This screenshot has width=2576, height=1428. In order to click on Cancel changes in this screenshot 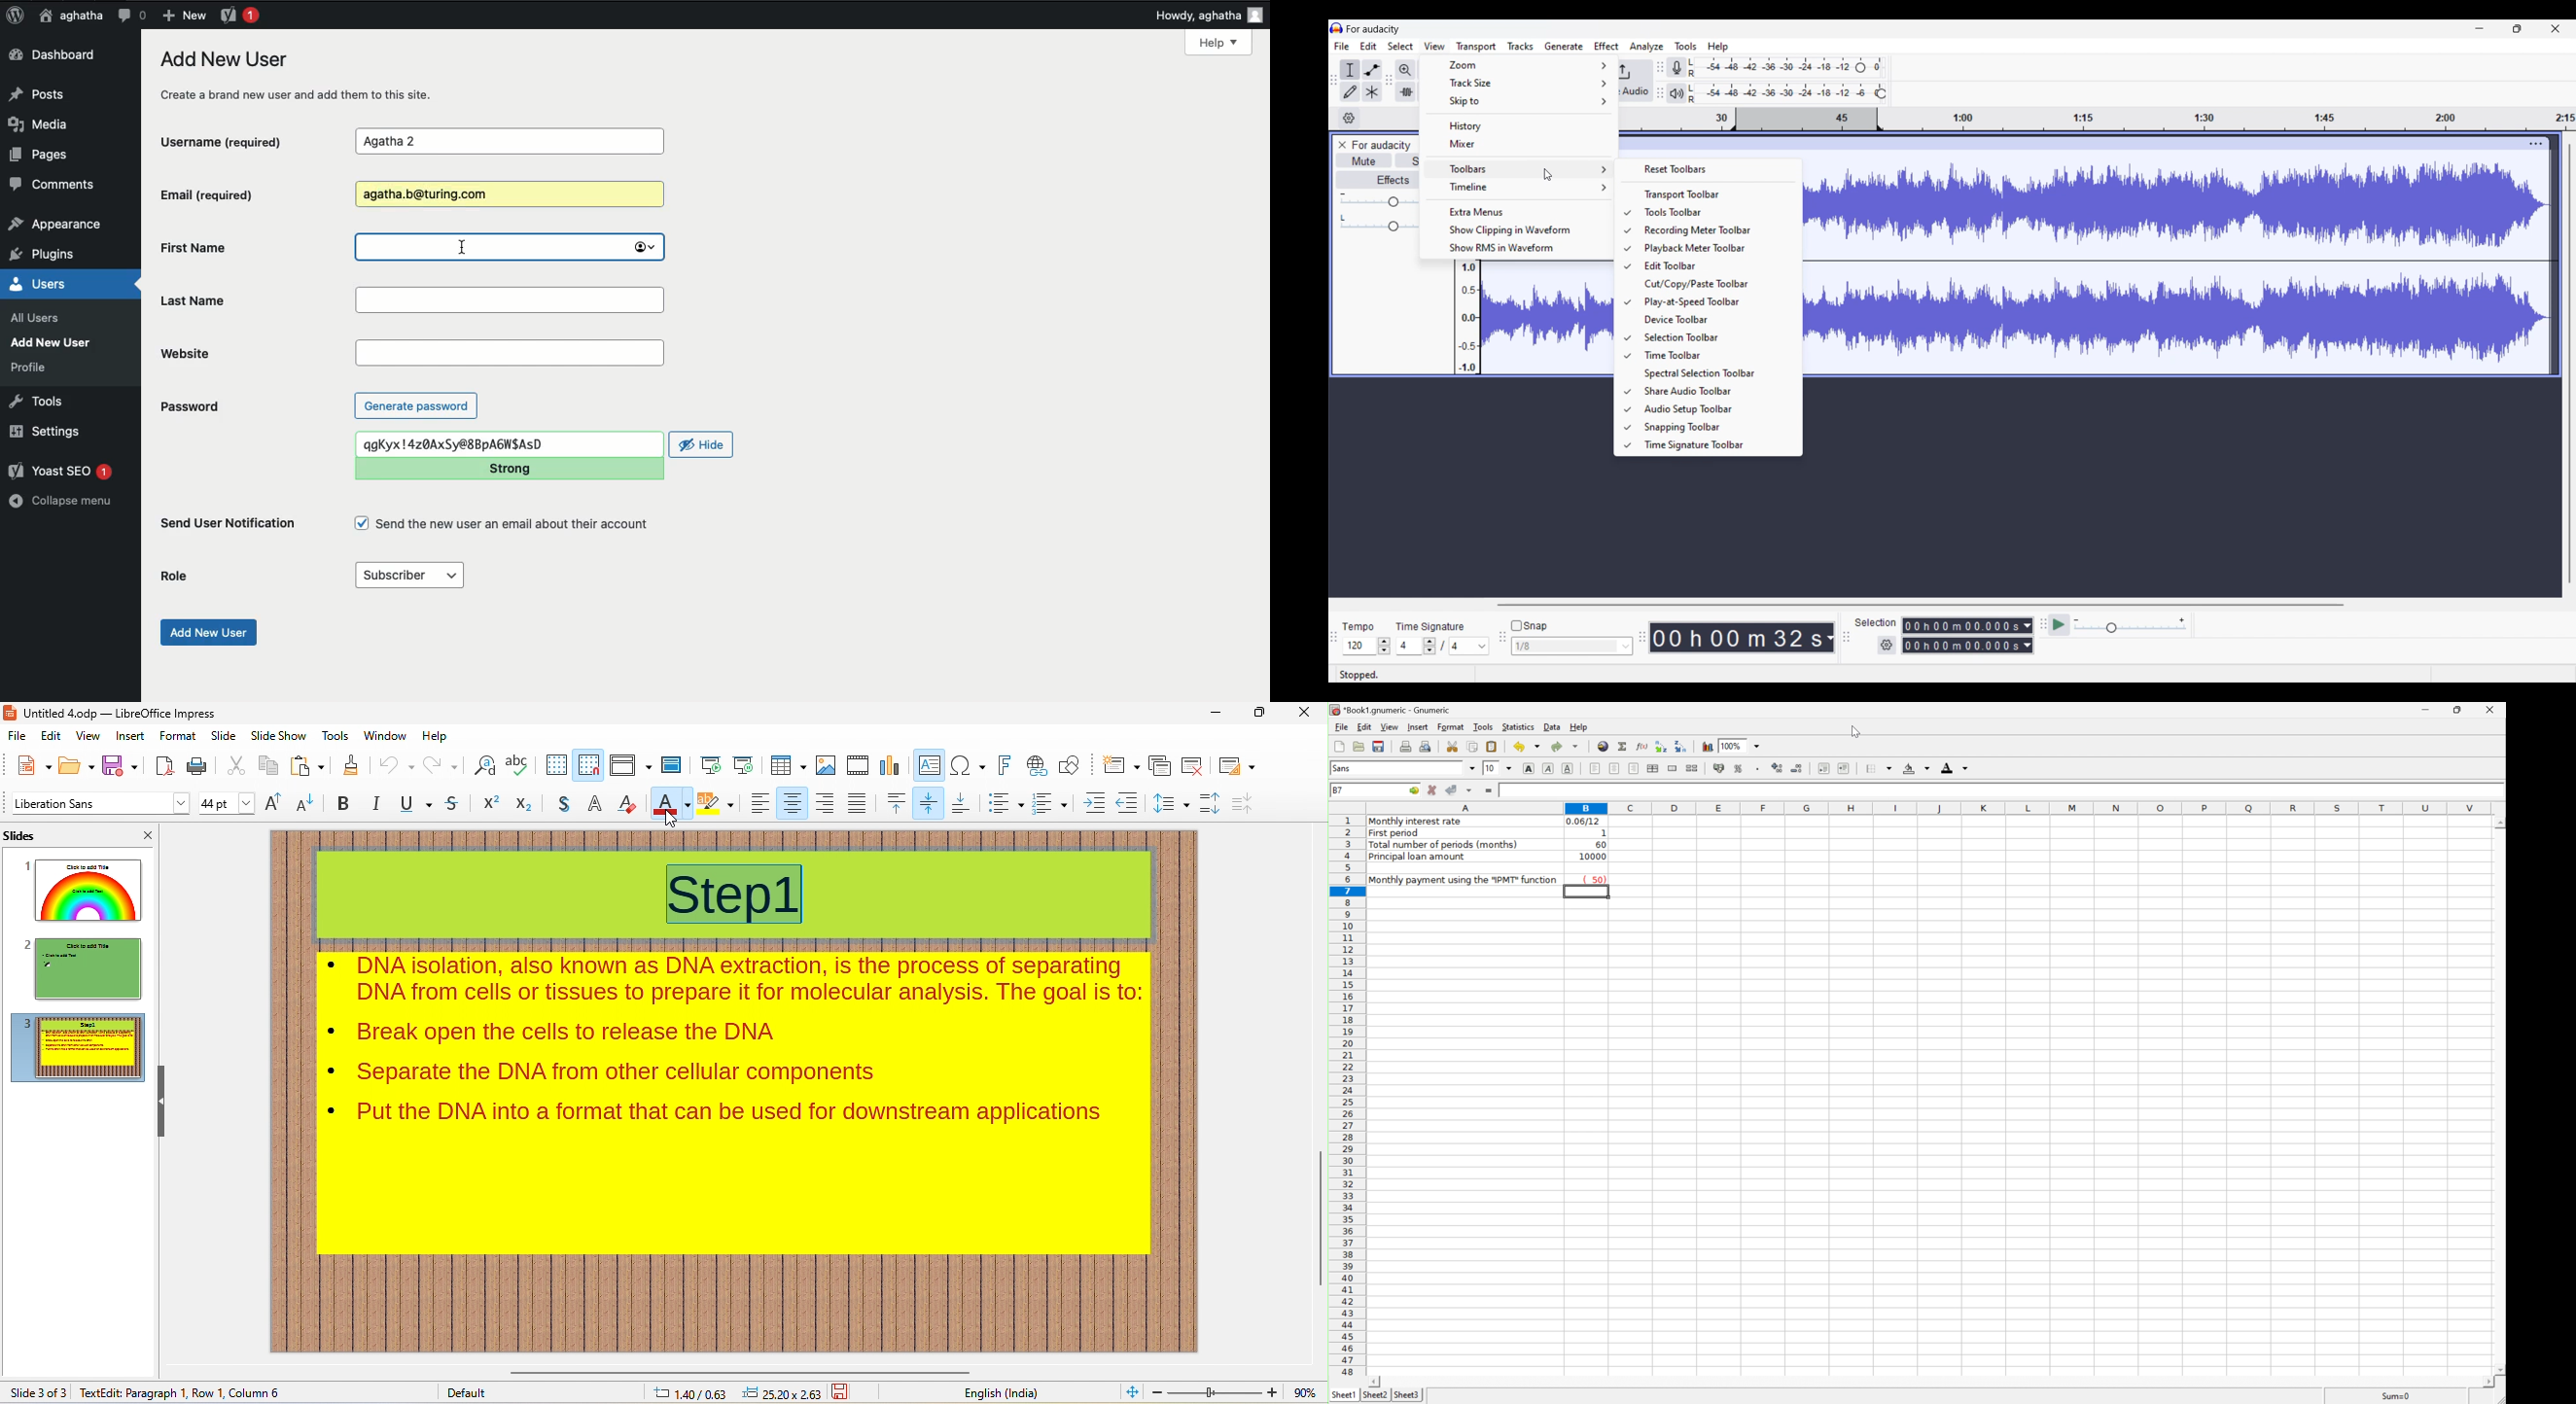, I will do `click(1431, 789)`.